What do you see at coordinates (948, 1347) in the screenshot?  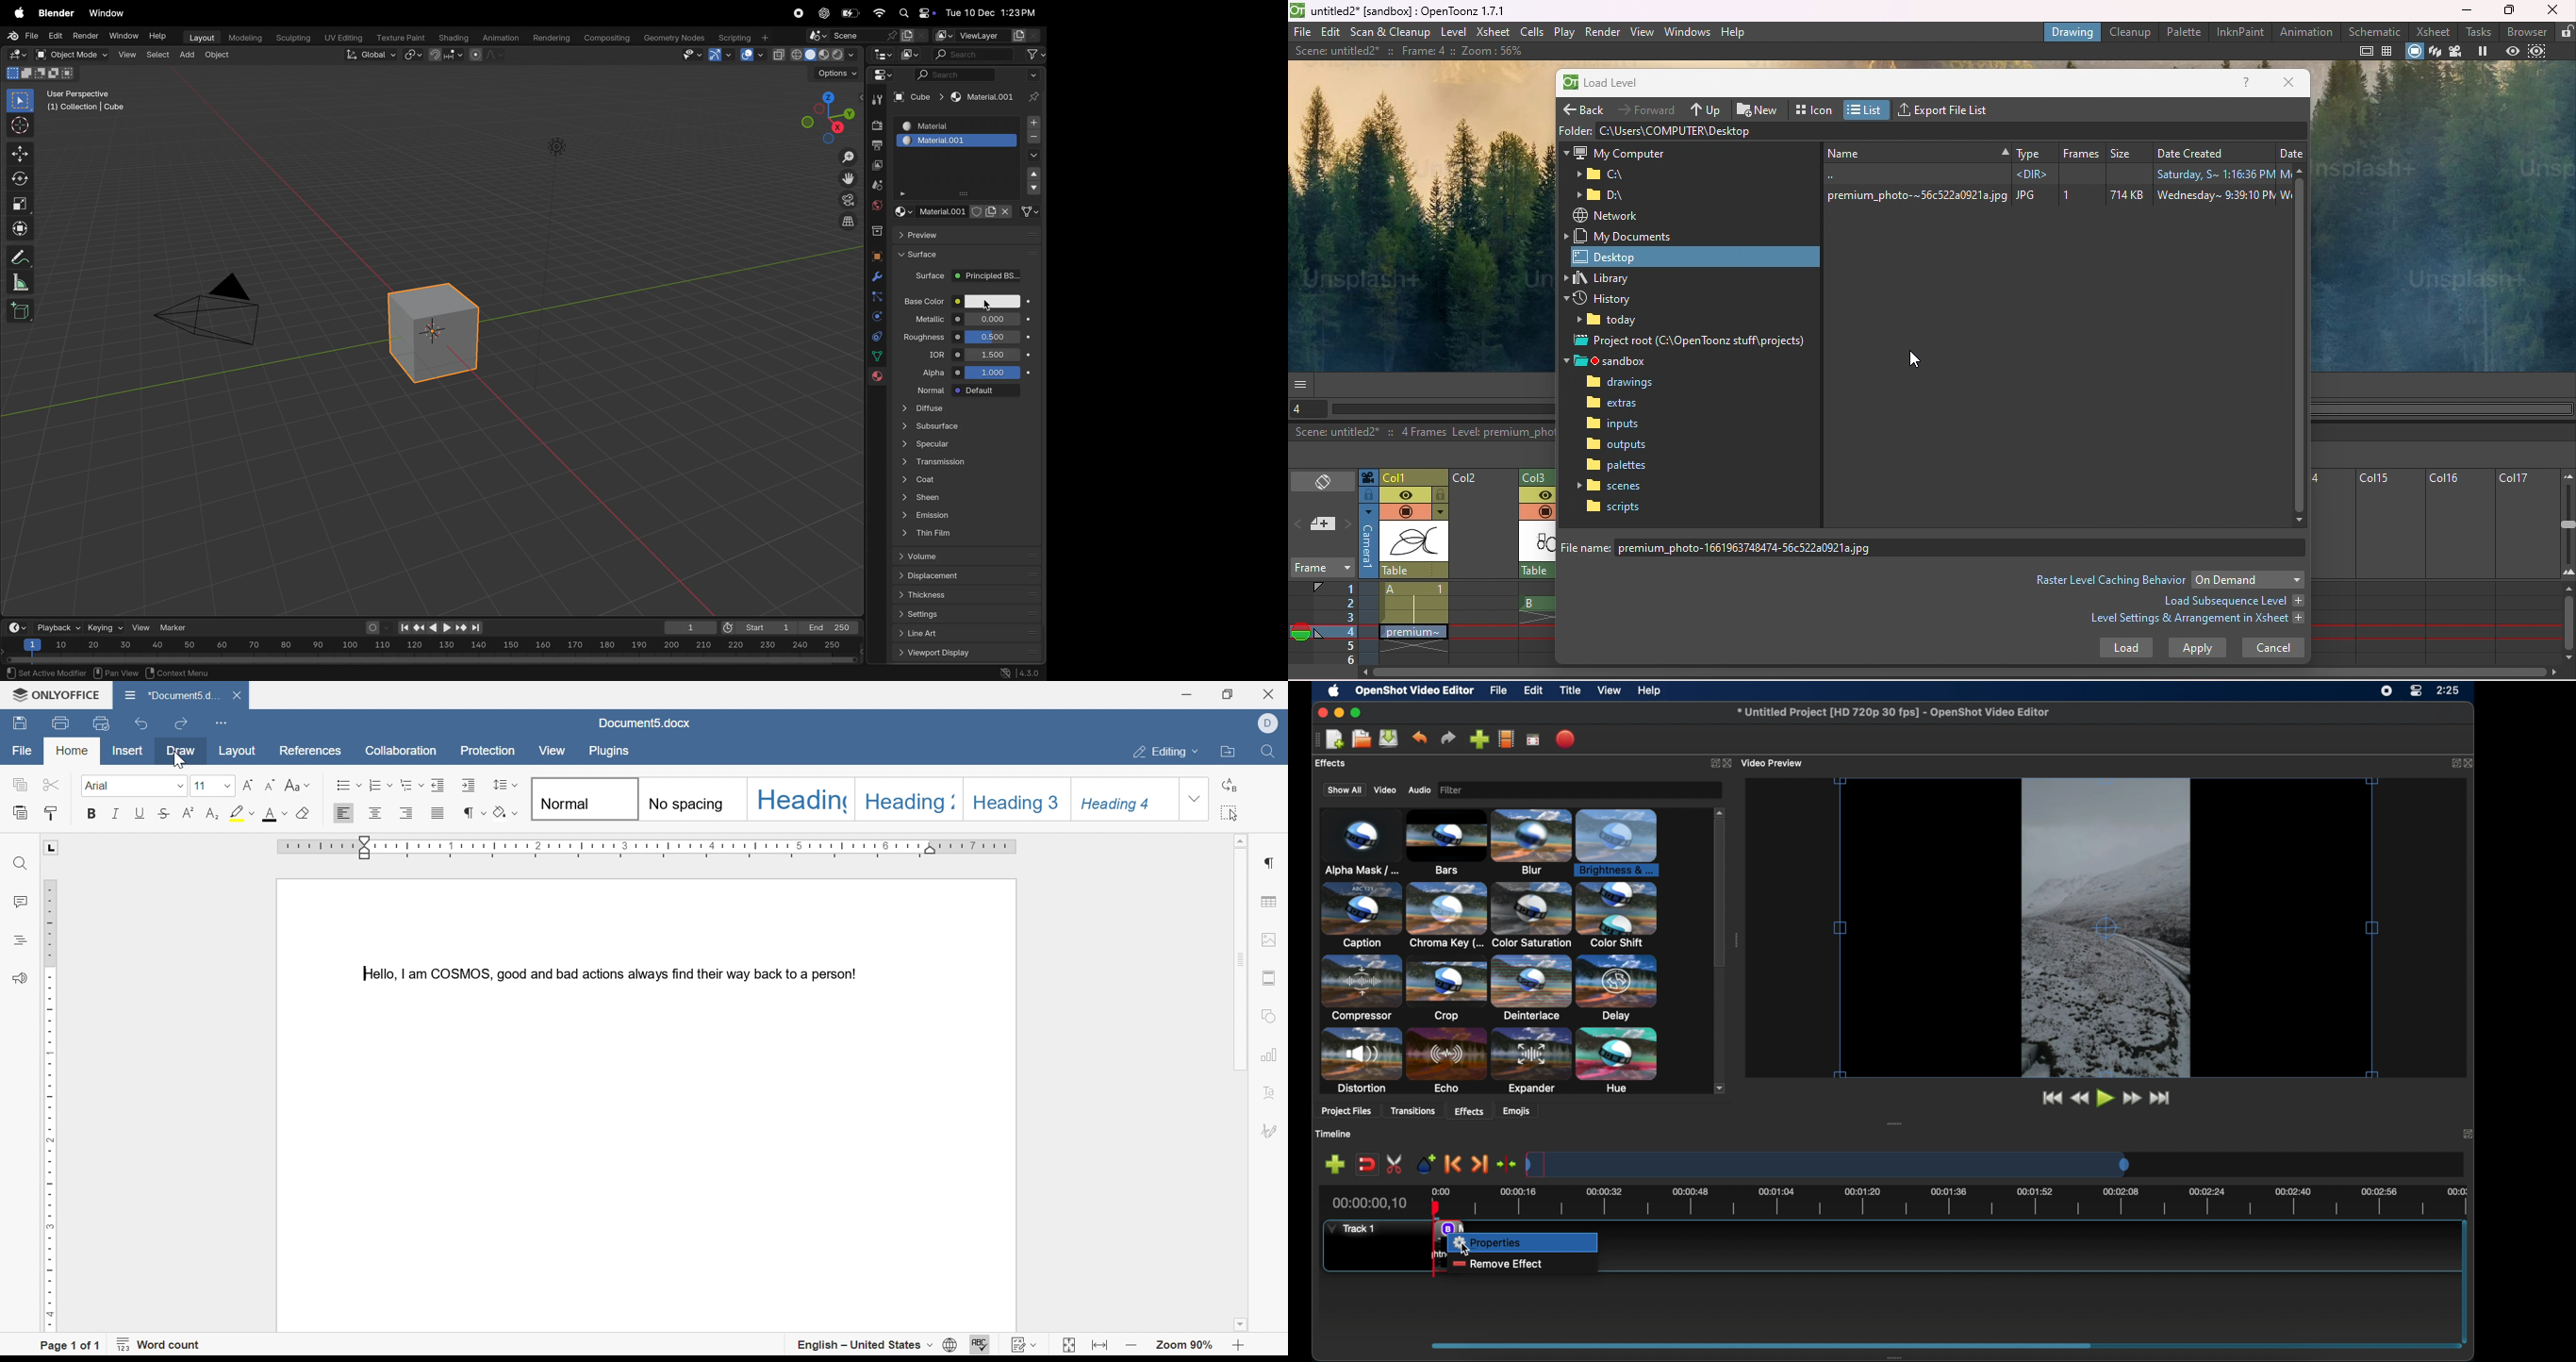 I see `set document language` at bounding box center [948, 1347].